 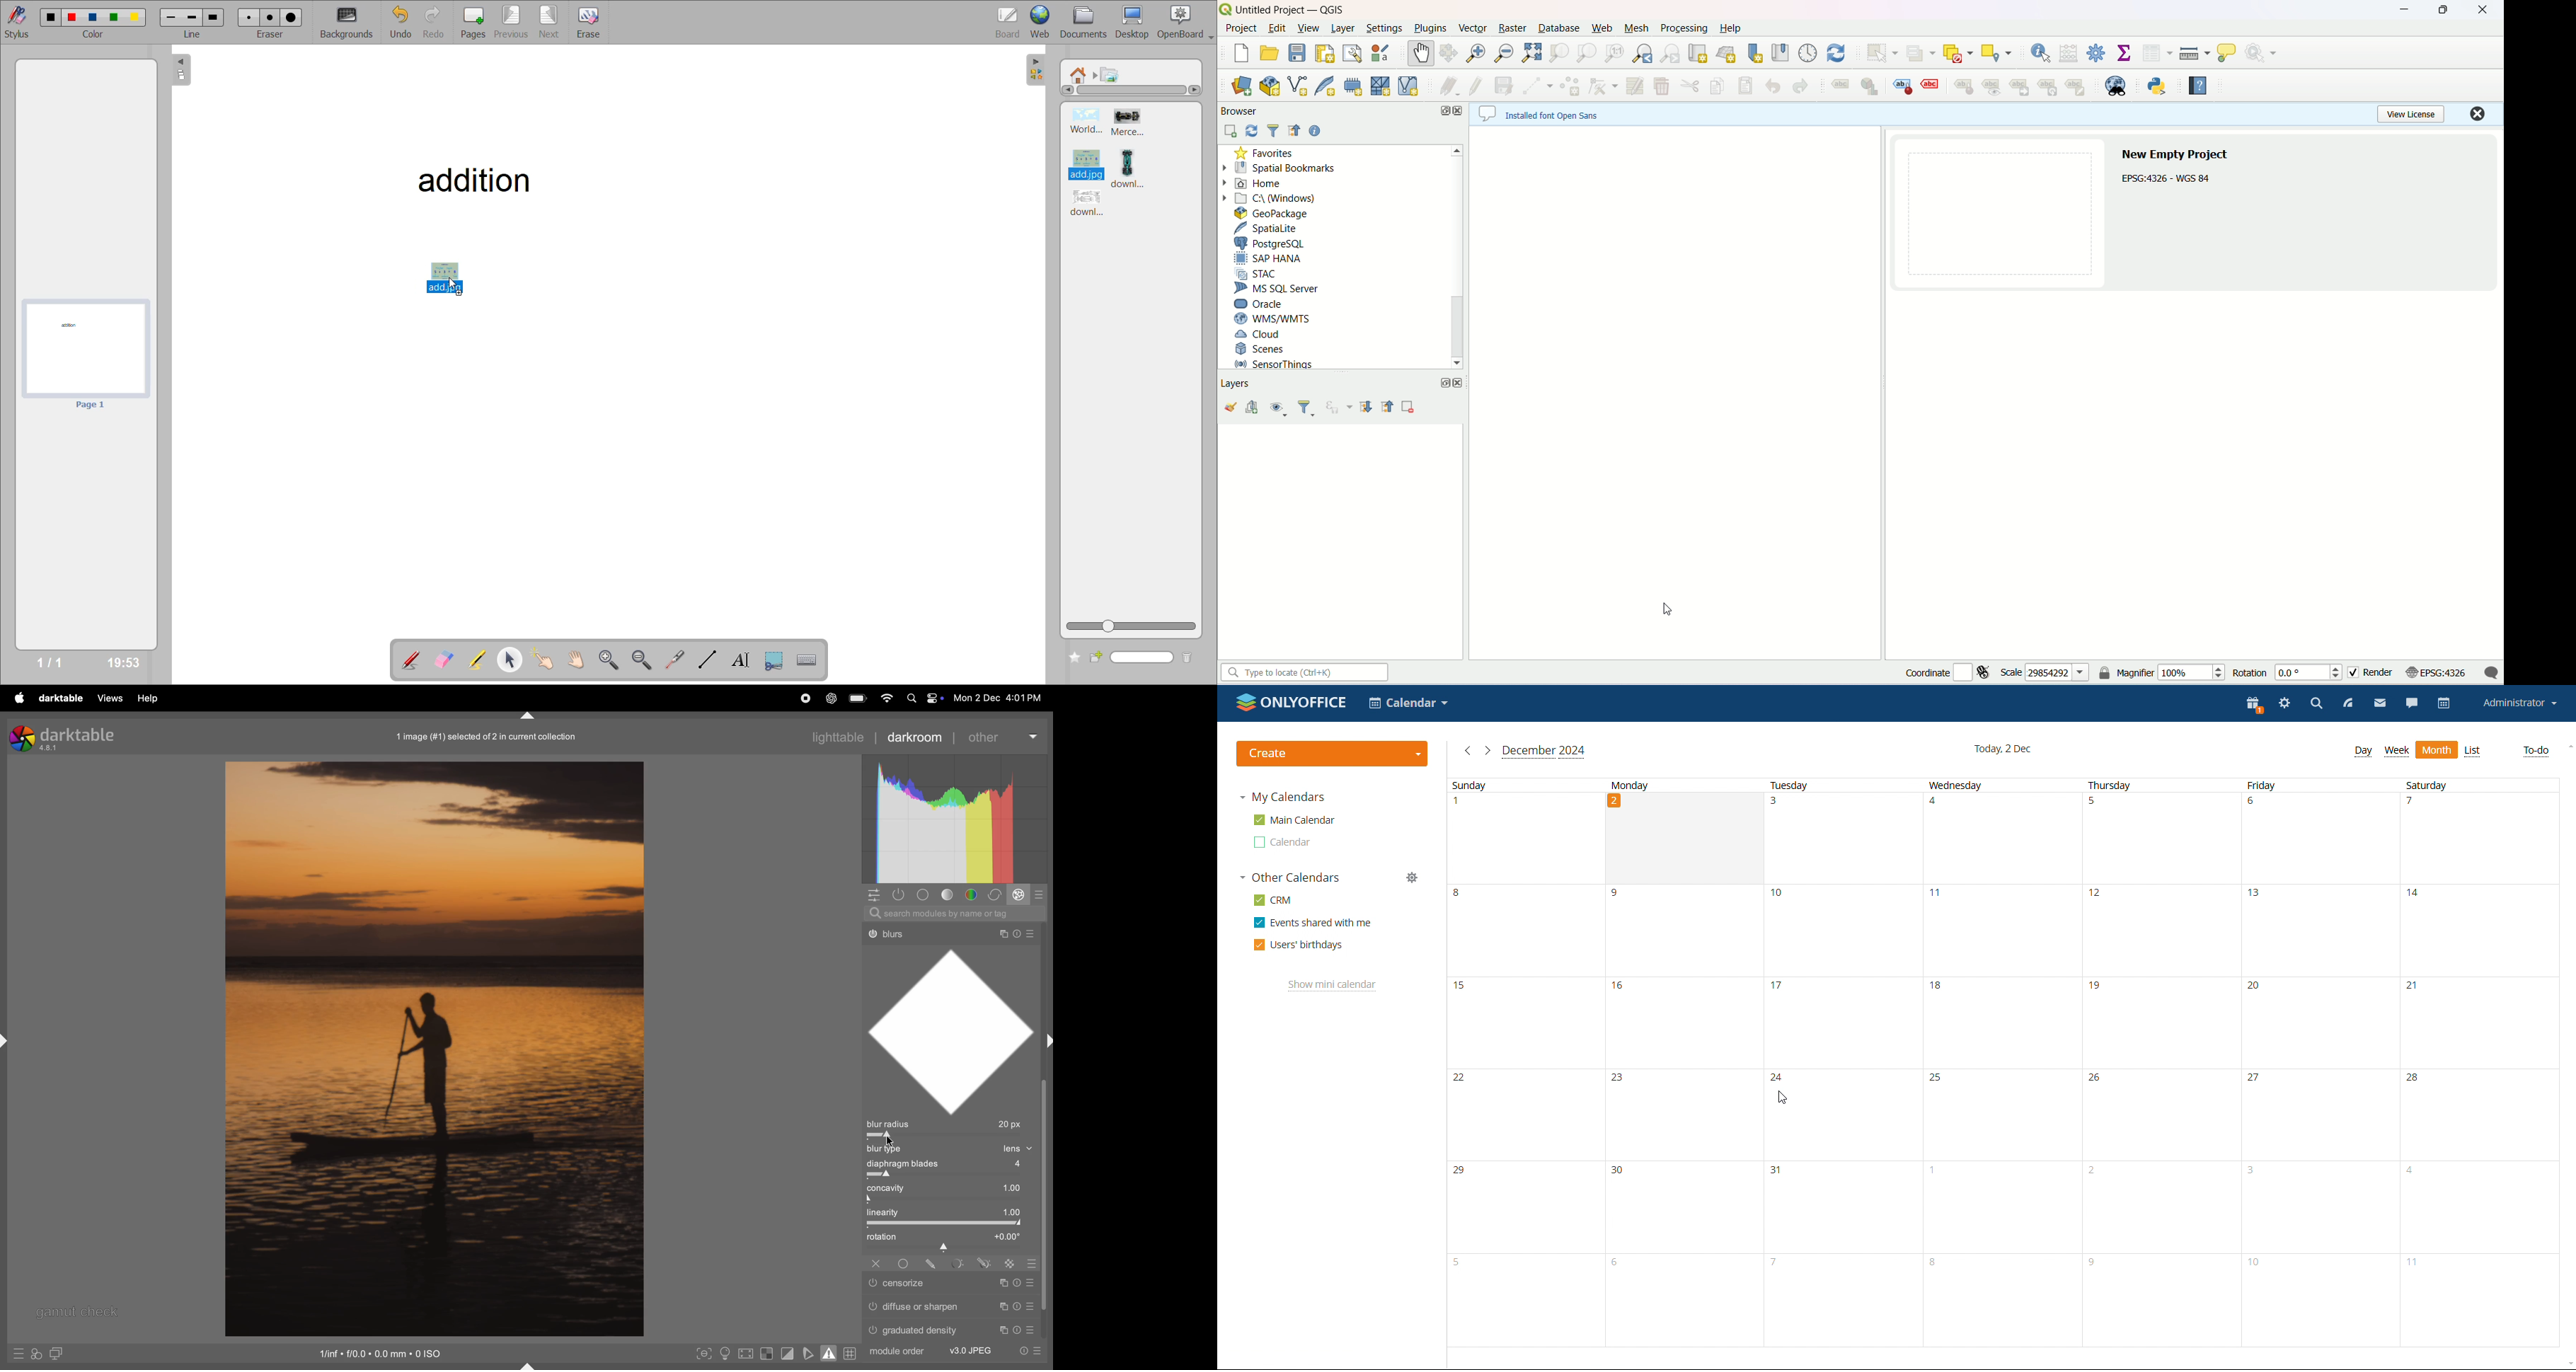 What do you see at coordinates (787, 1354) in the screenshot?
I see `toggle clipping indication` at bounding box center [787, 1354].